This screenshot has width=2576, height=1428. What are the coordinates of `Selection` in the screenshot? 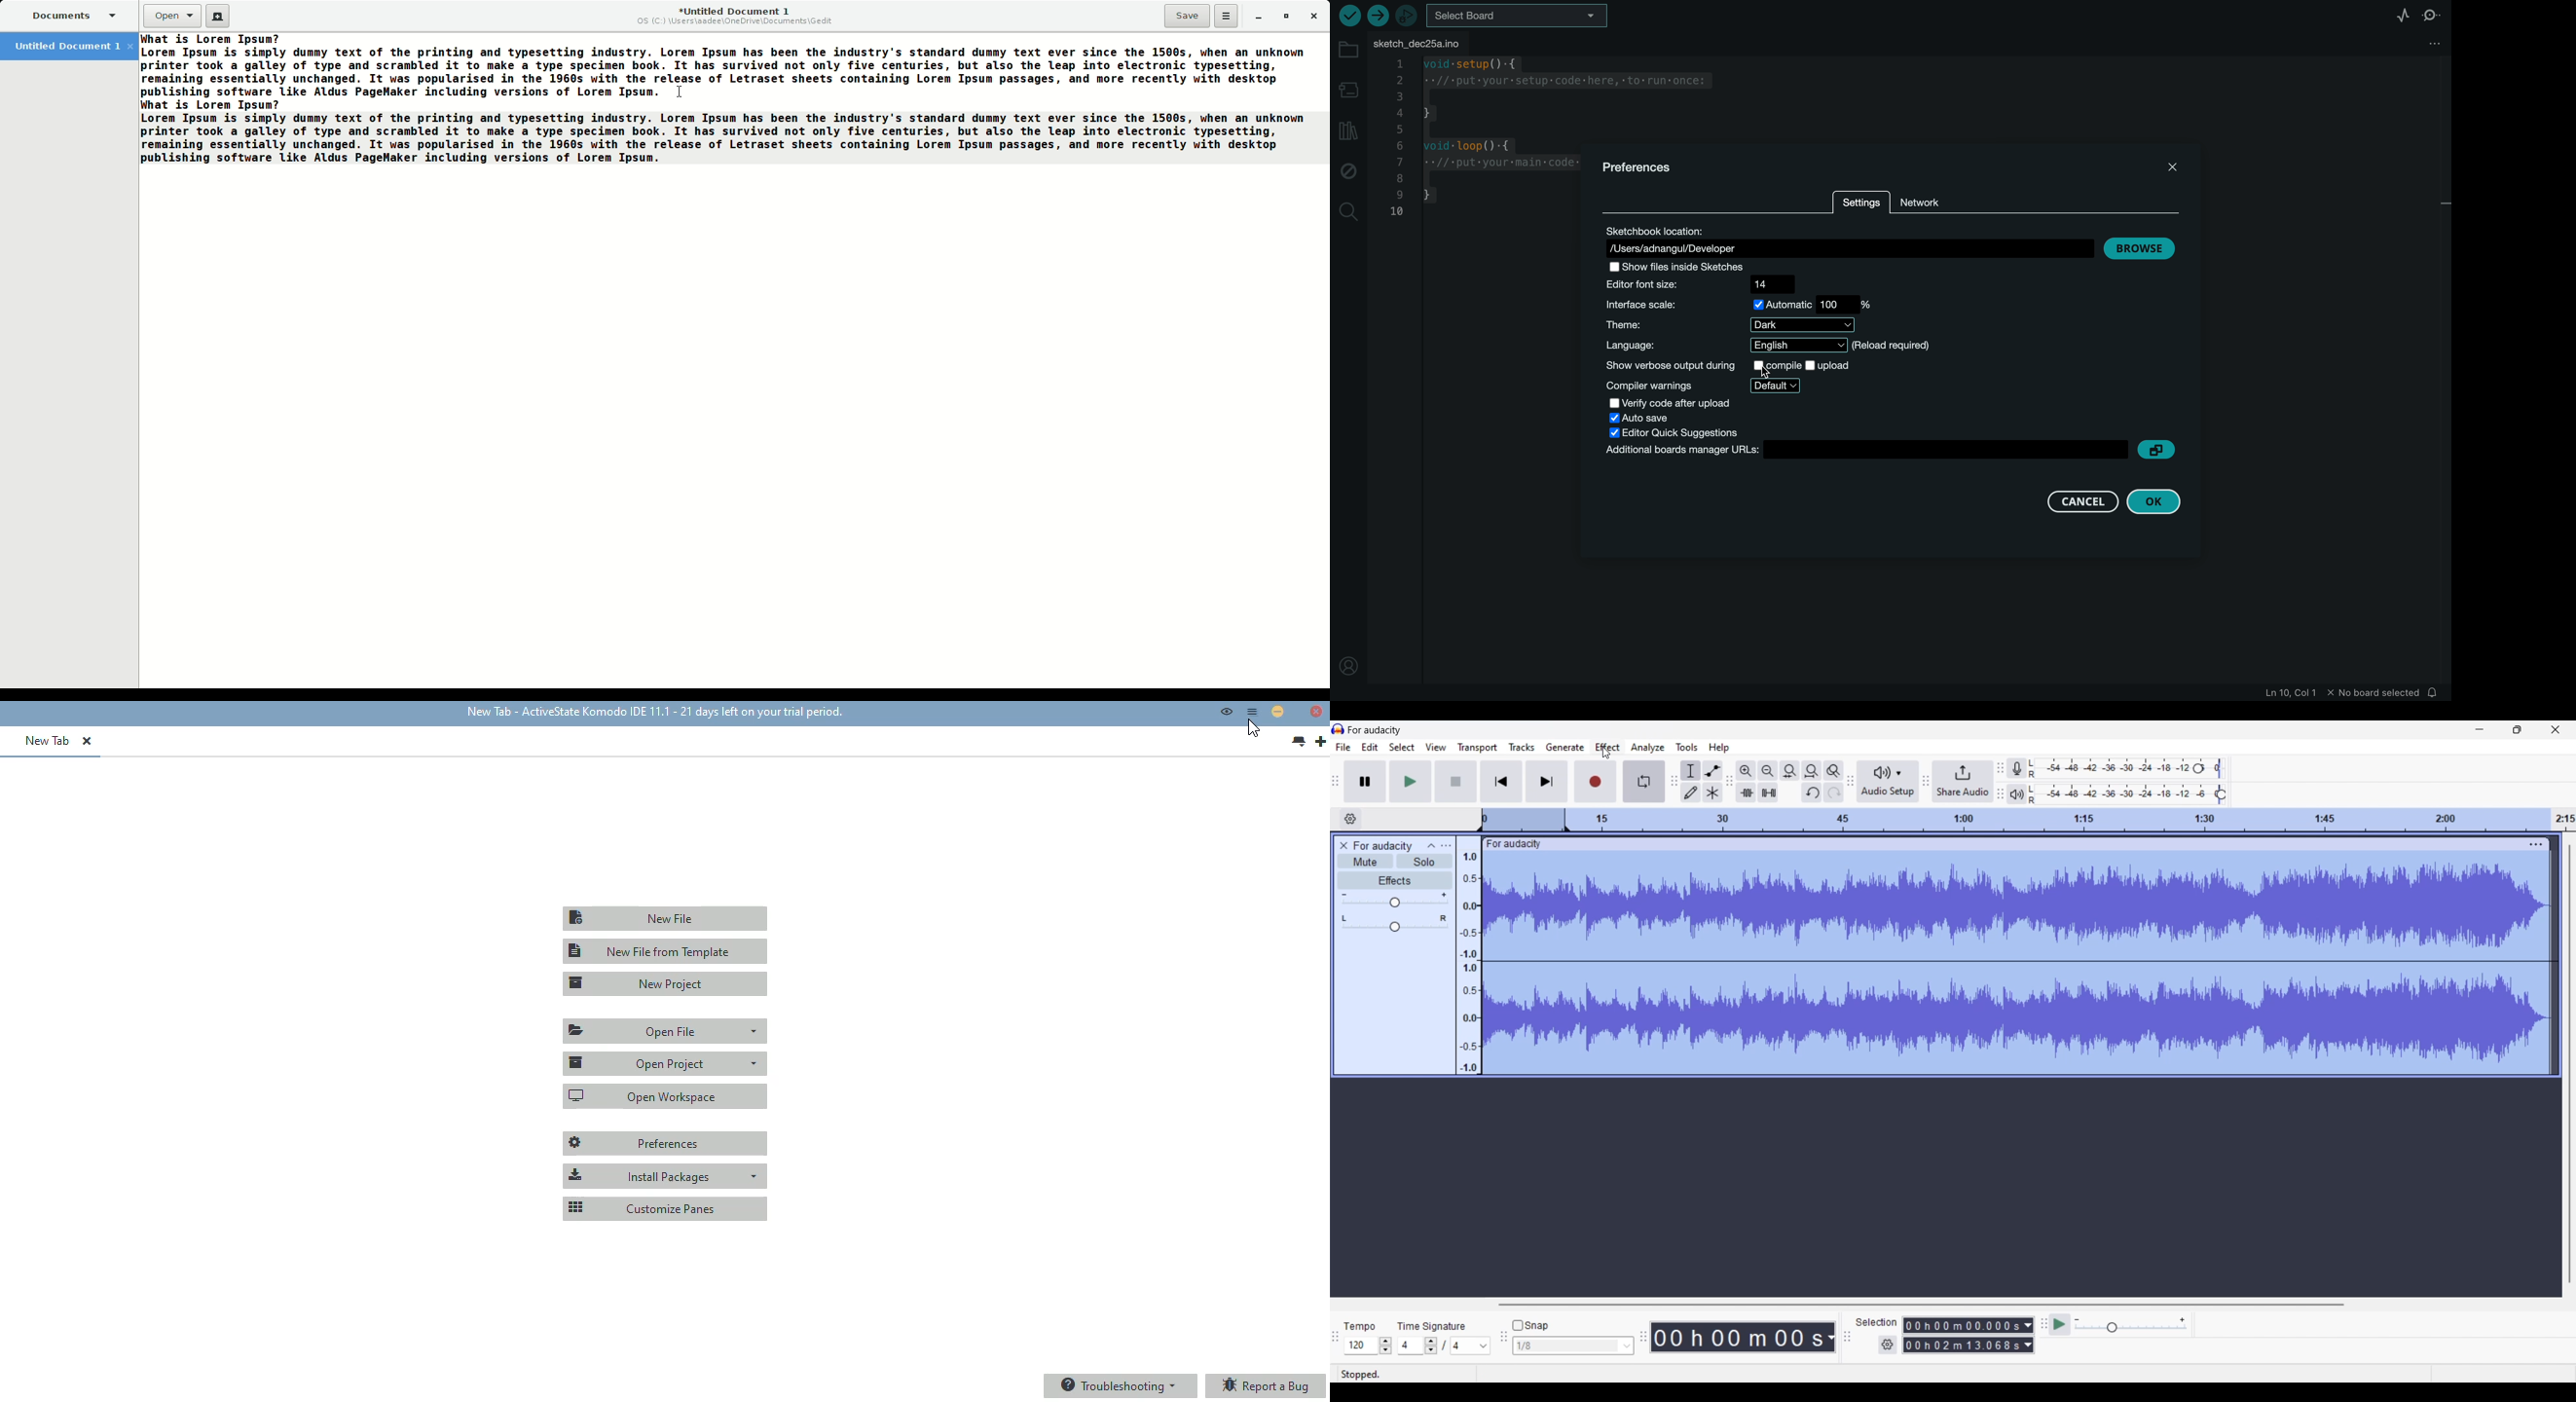 It's located at (1876, 1323).